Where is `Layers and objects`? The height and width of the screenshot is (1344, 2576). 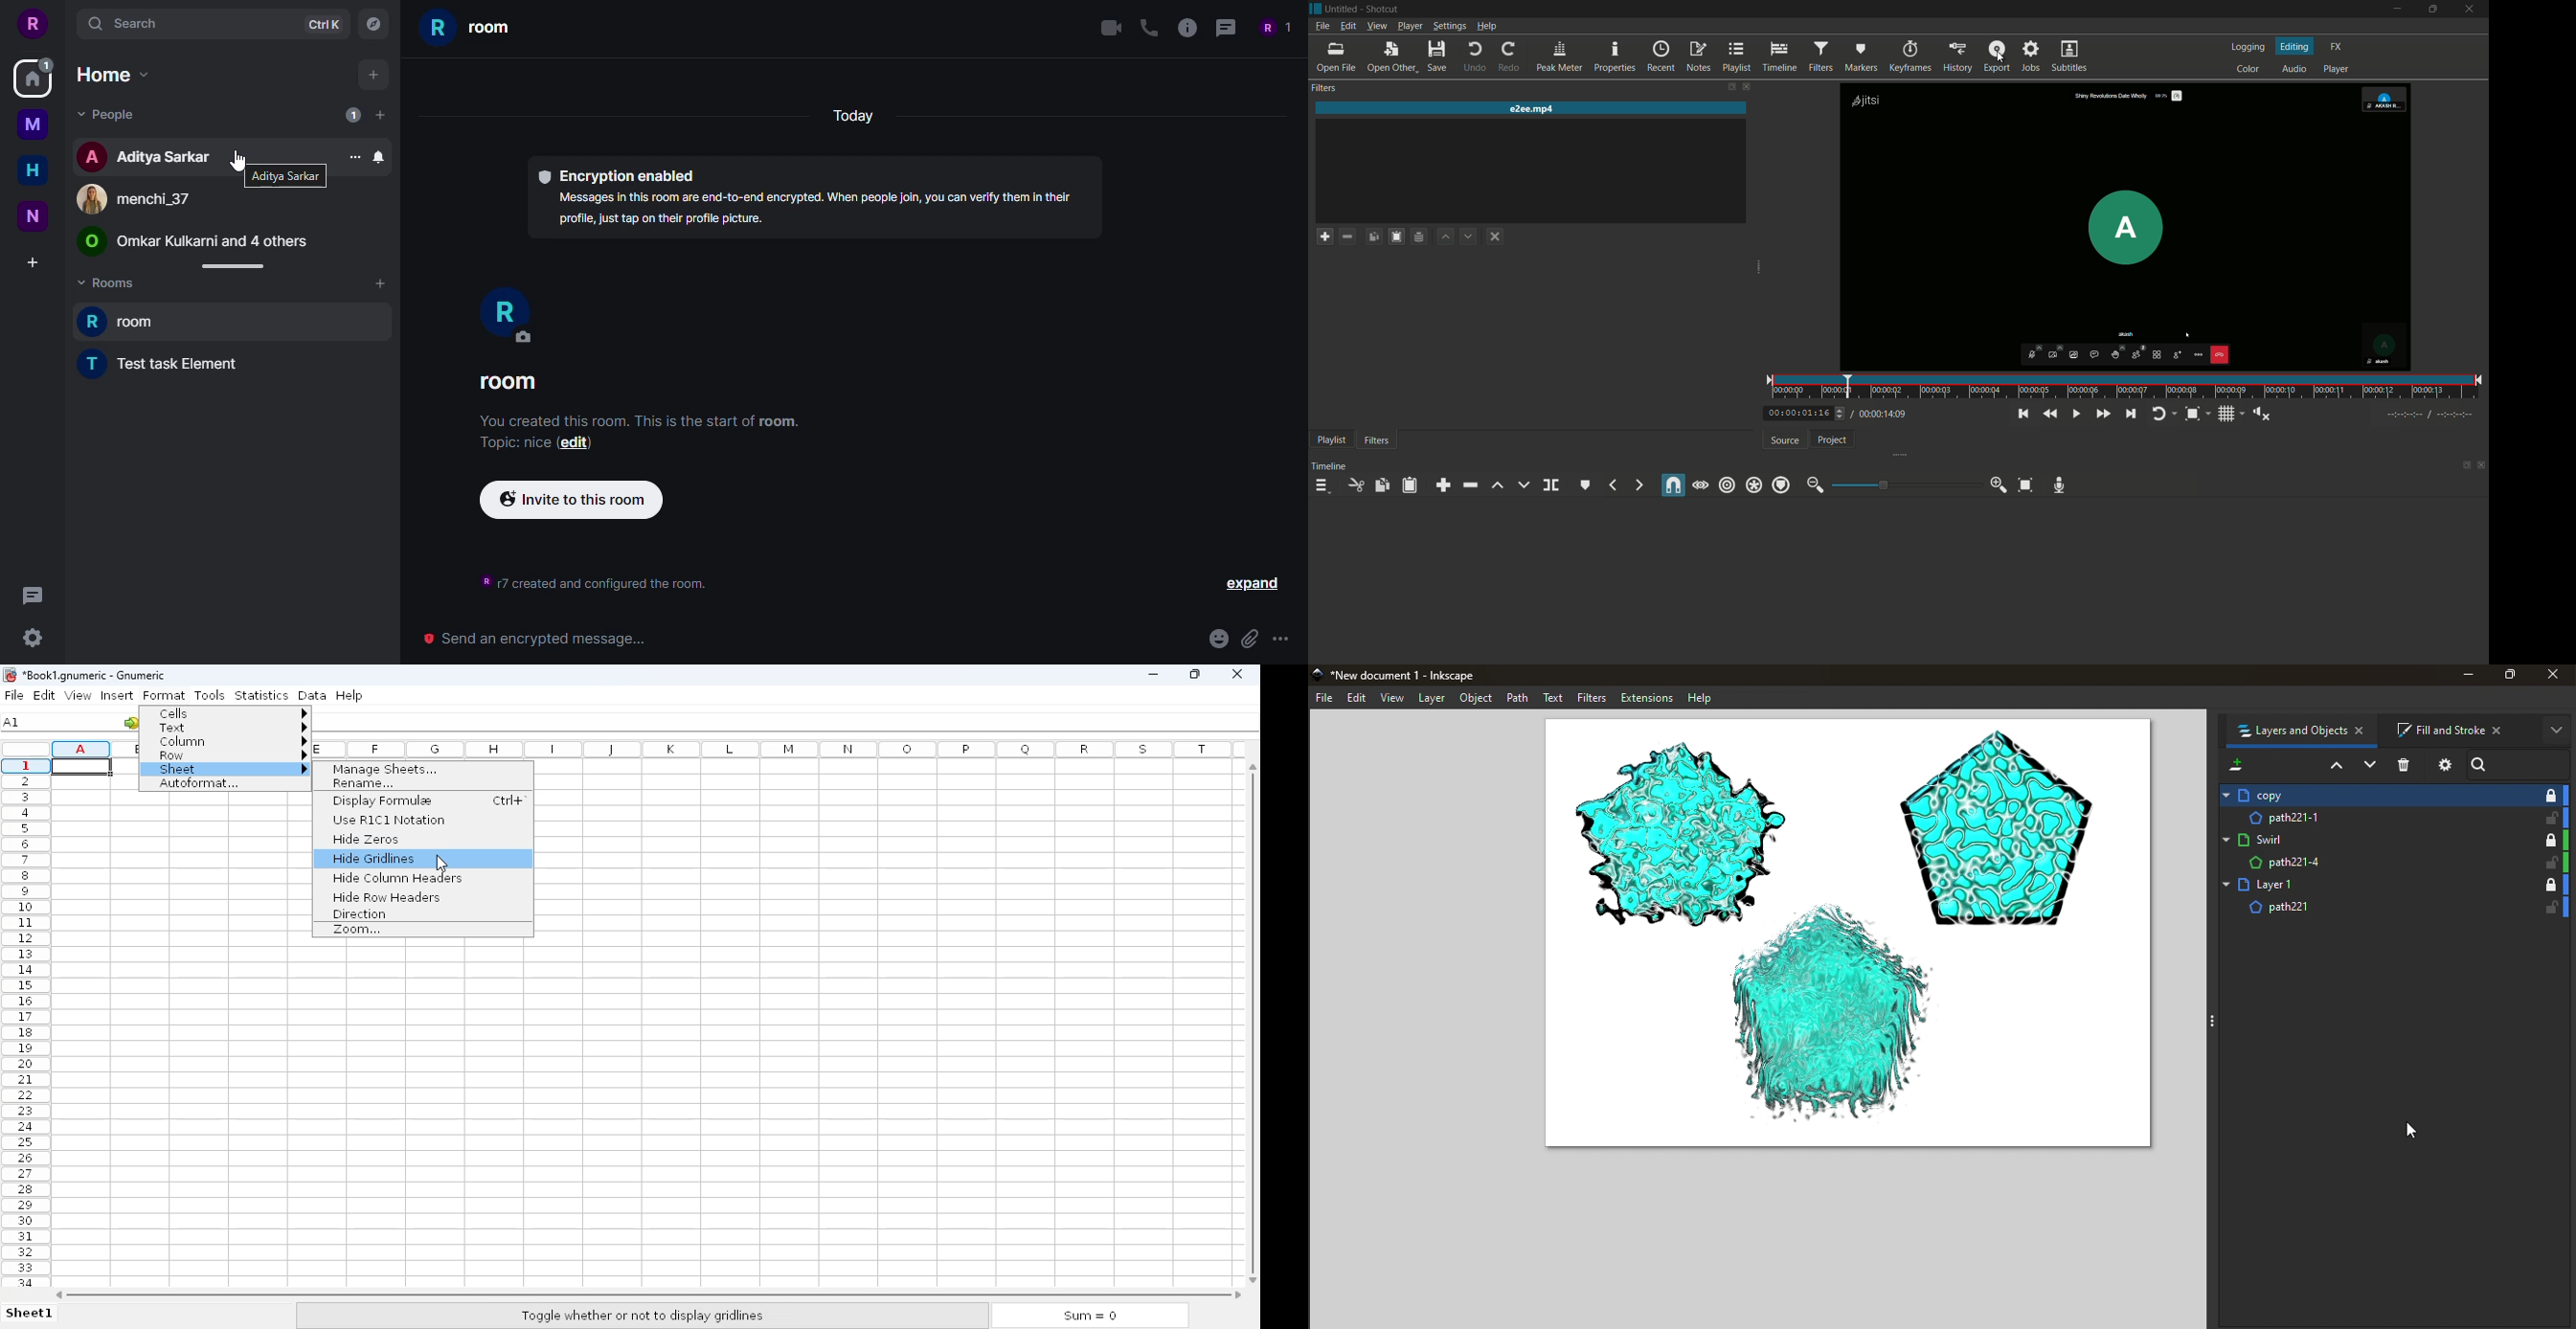
Layers and objects is located at coordinates (2304, 732).